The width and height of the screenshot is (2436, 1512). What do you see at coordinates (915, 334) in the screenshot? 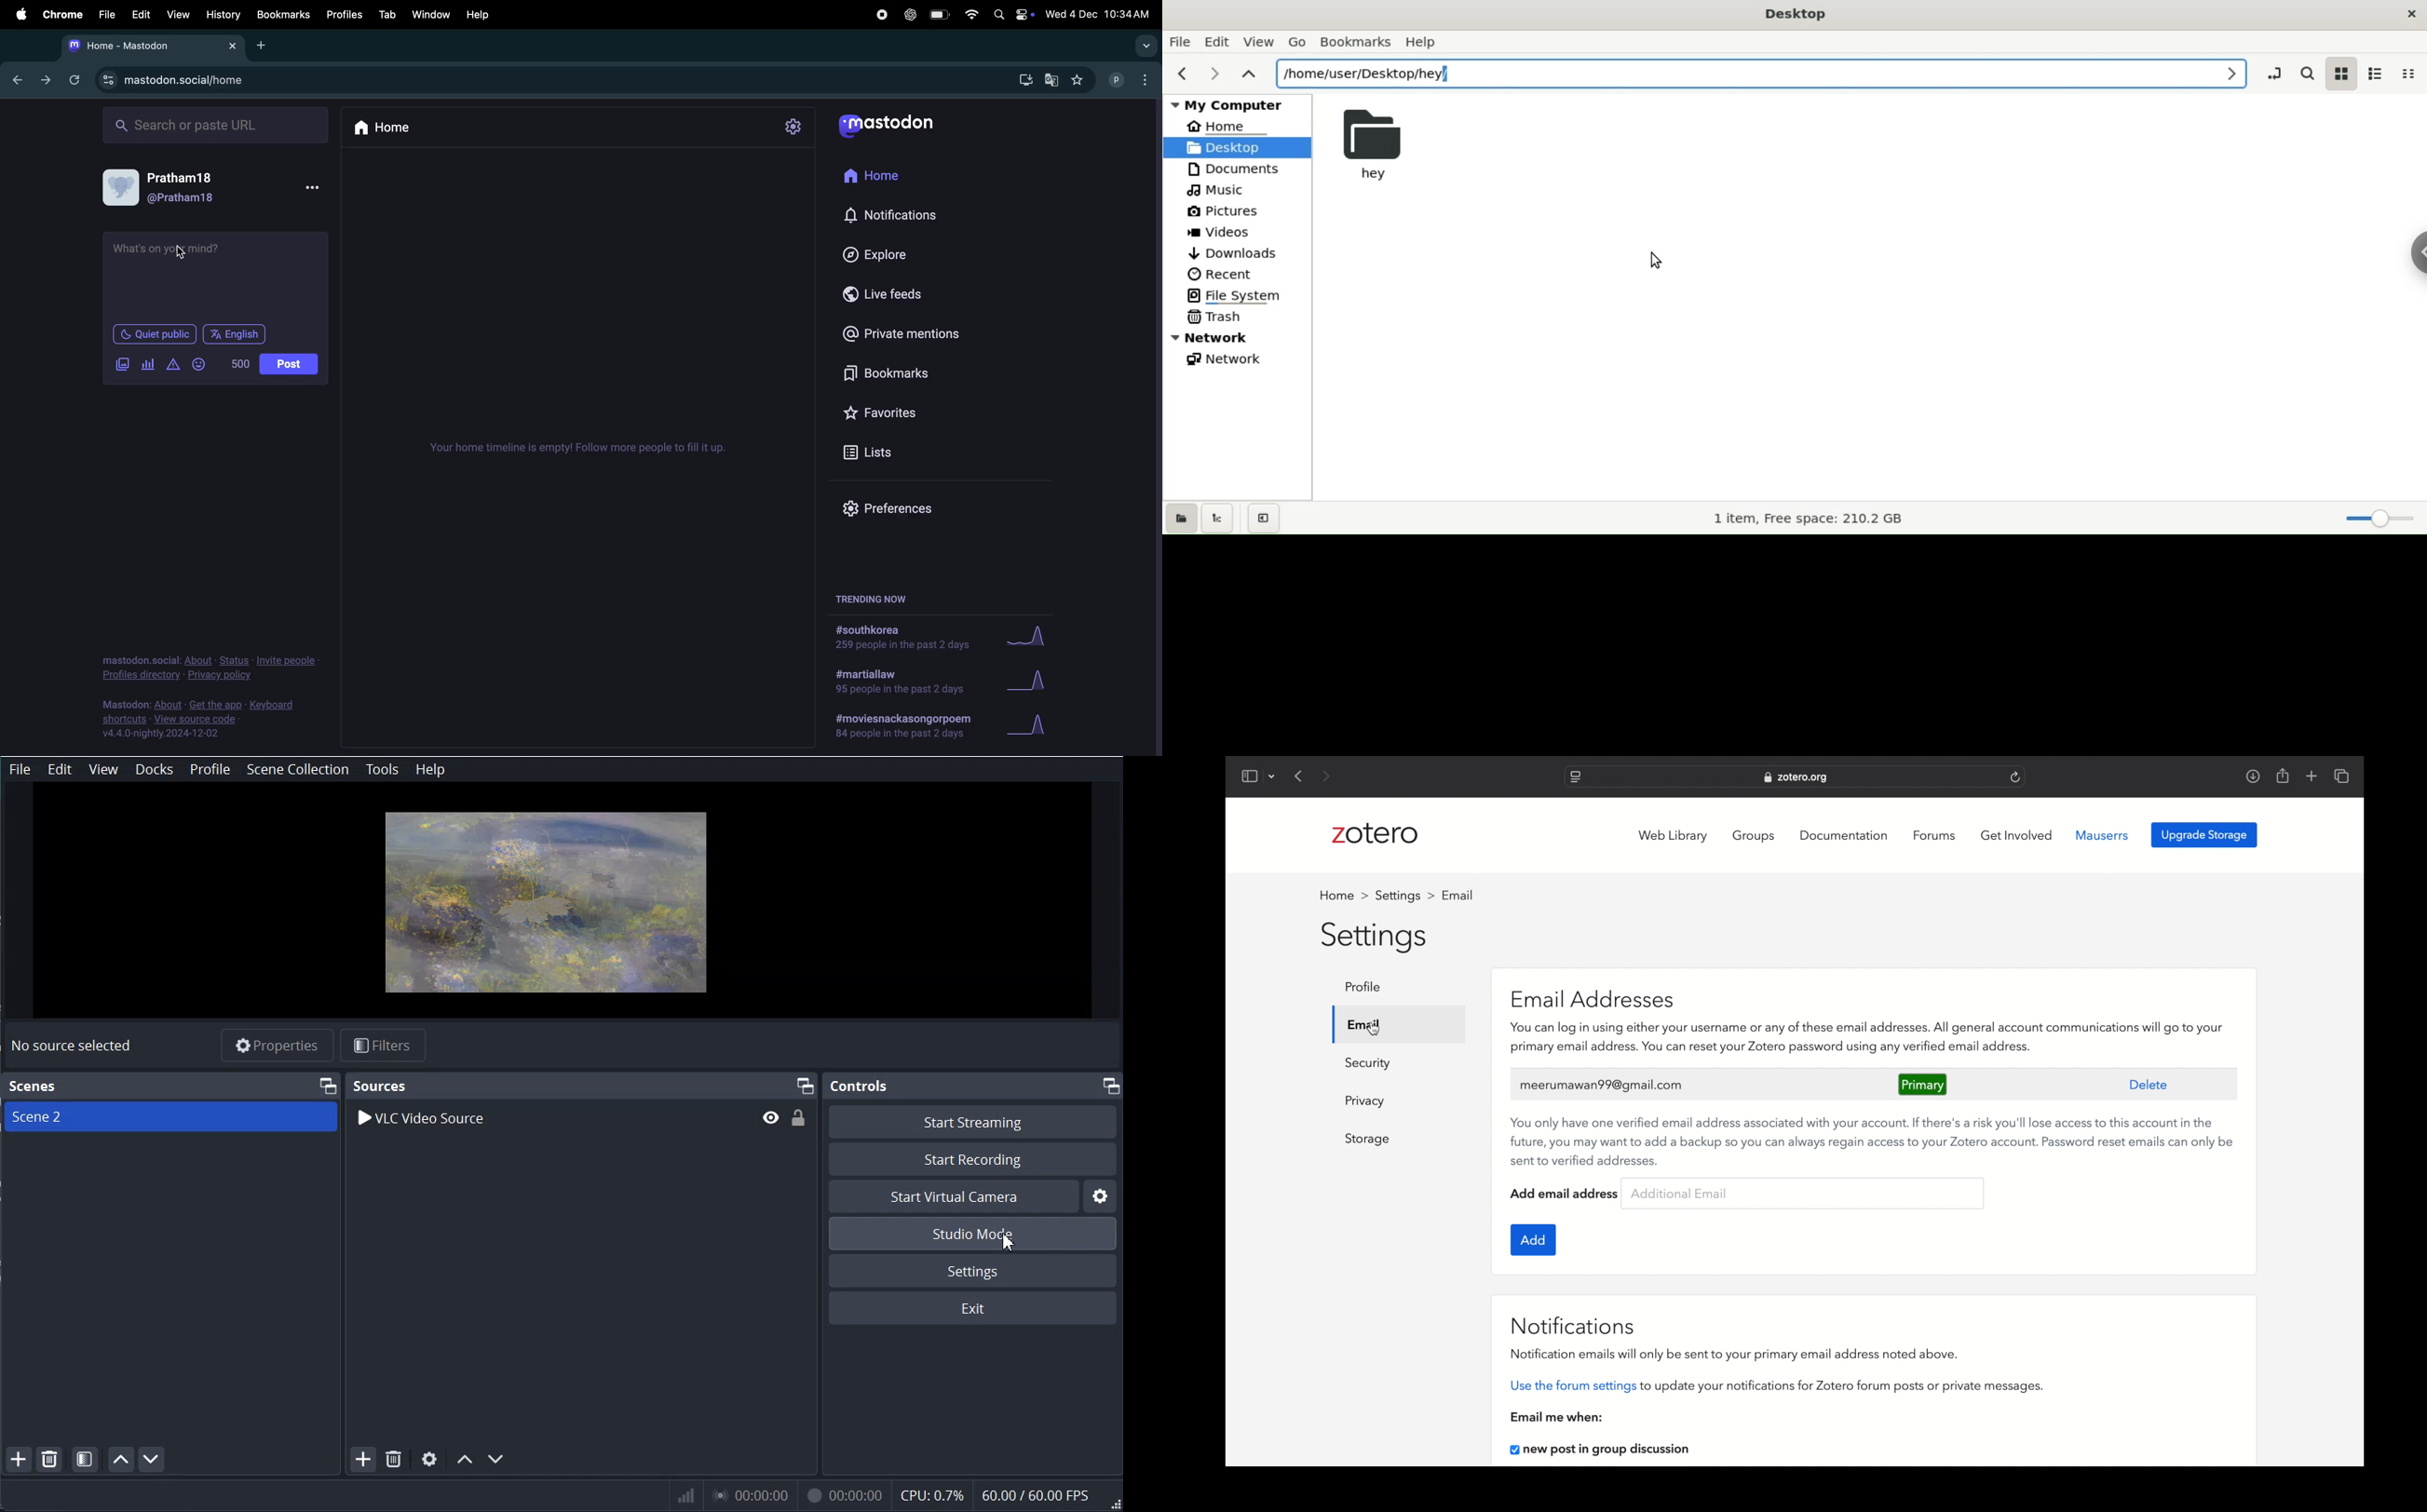
I see `Private mentions` at bounding box center [915, 334].